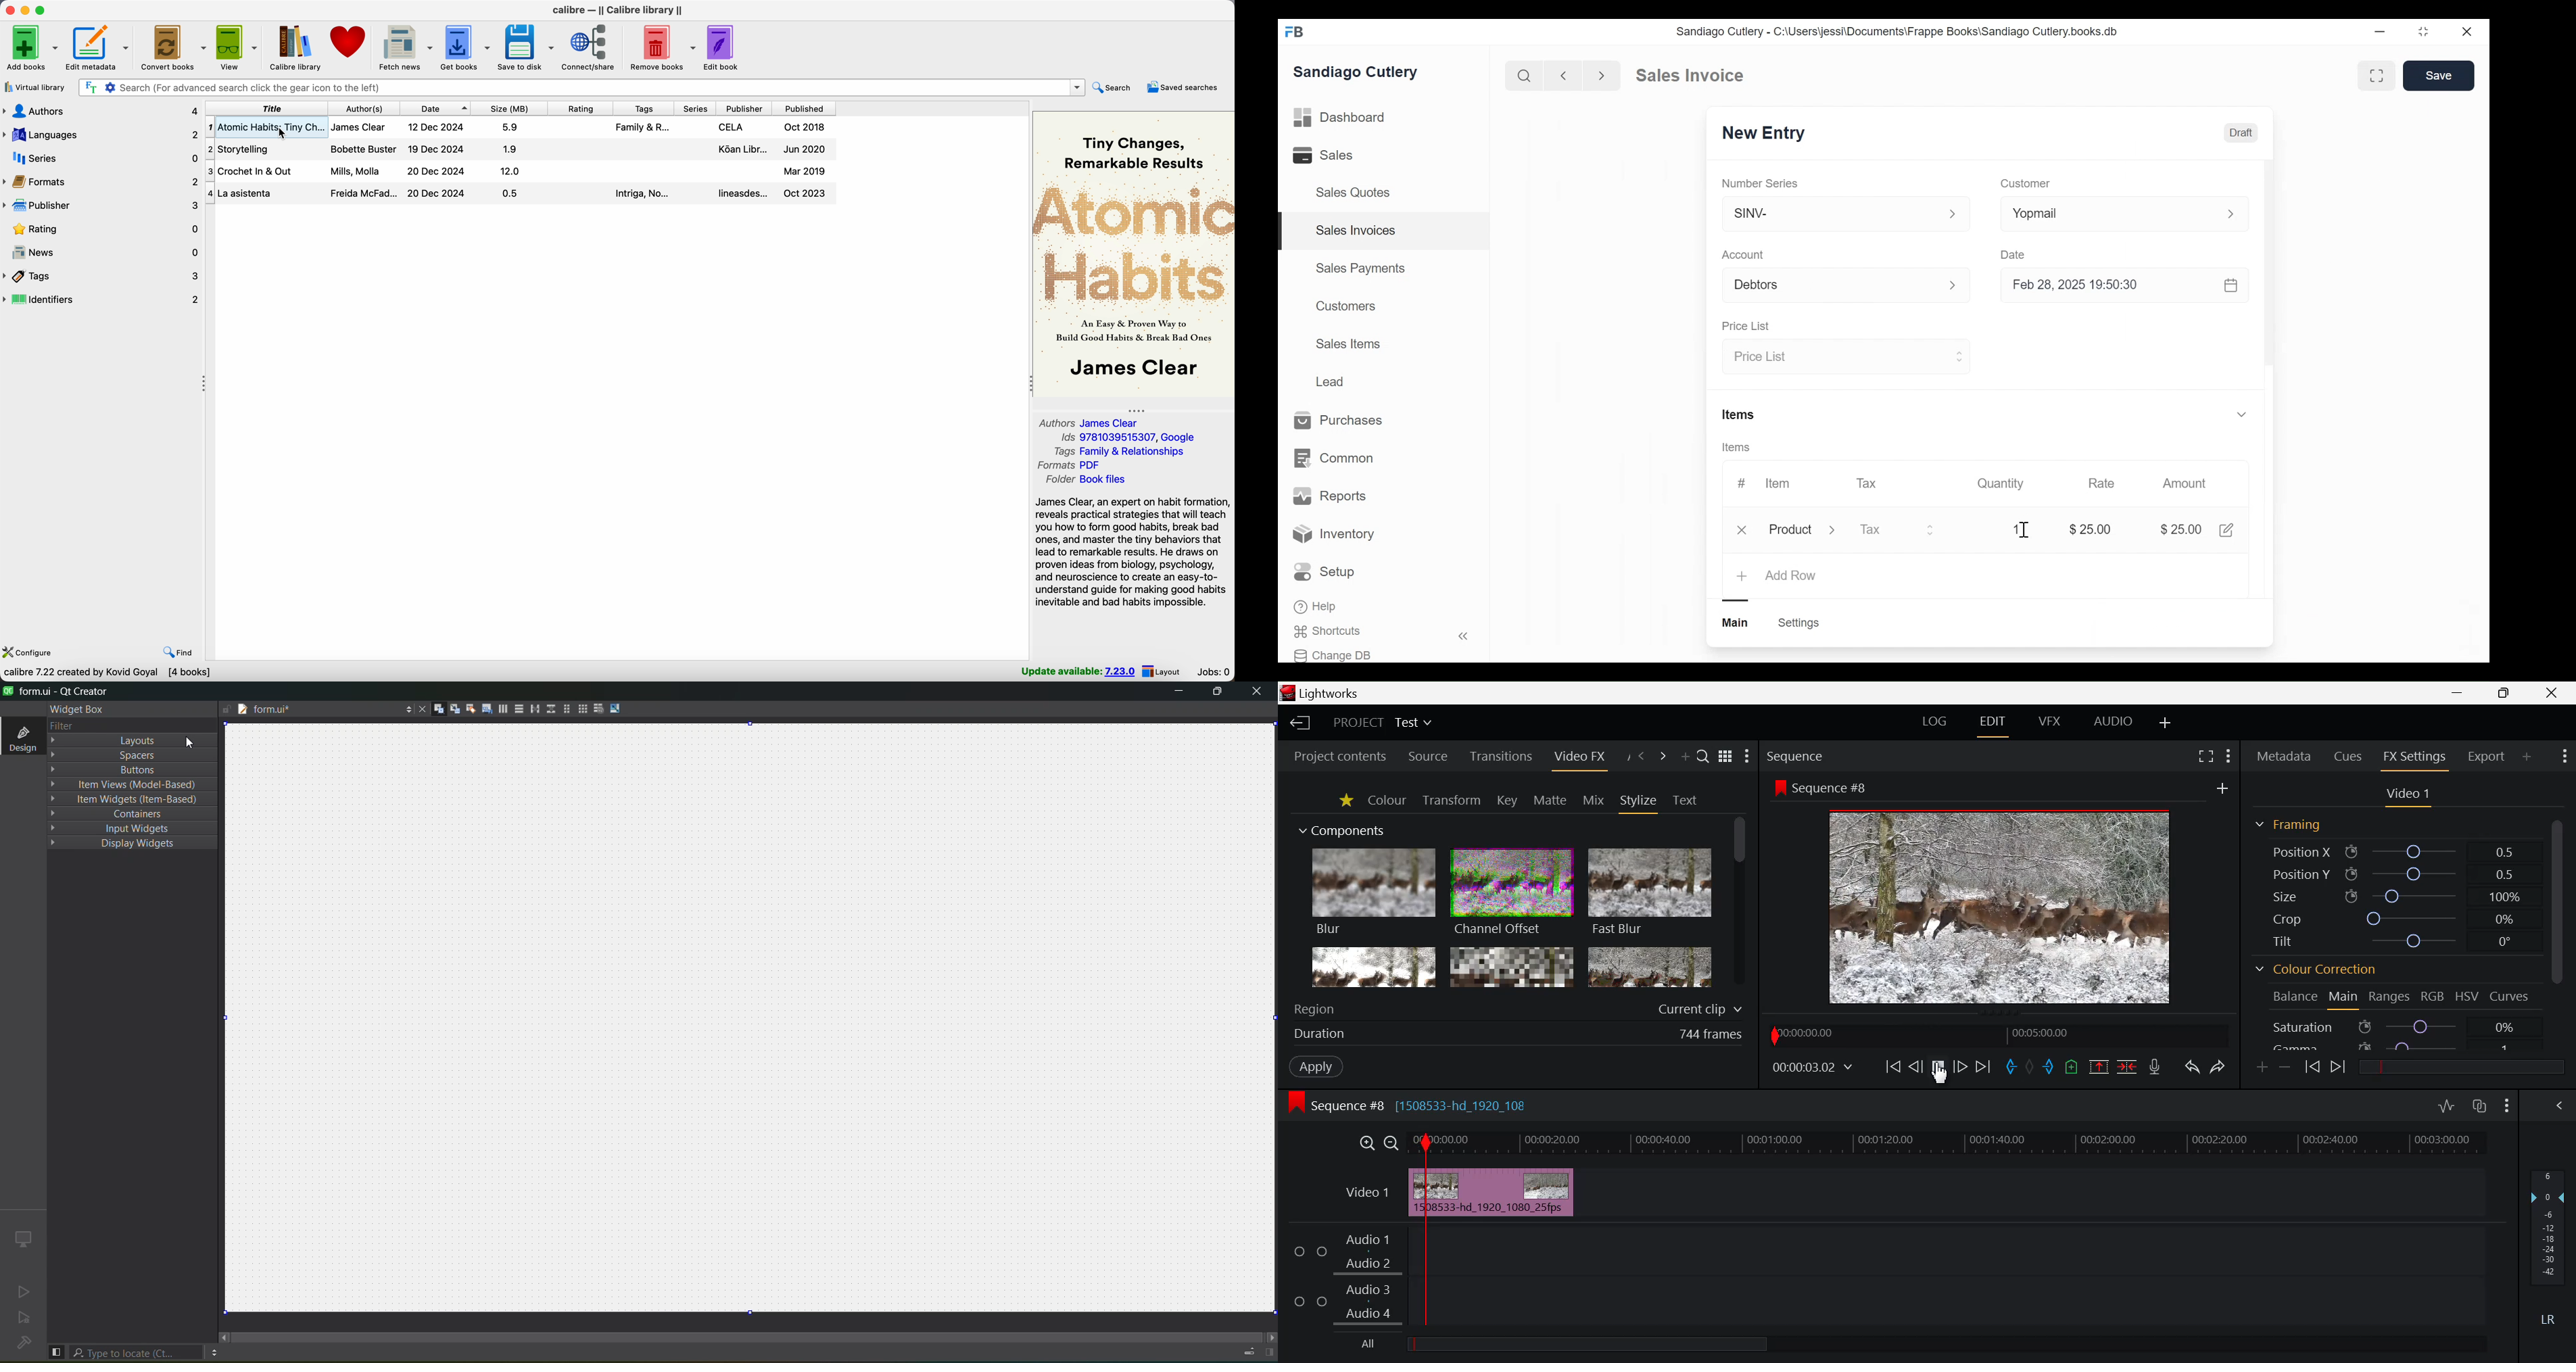 This screenshot has height=1372, width=2576. I want to click on Show Settings, so click(1747, 757).